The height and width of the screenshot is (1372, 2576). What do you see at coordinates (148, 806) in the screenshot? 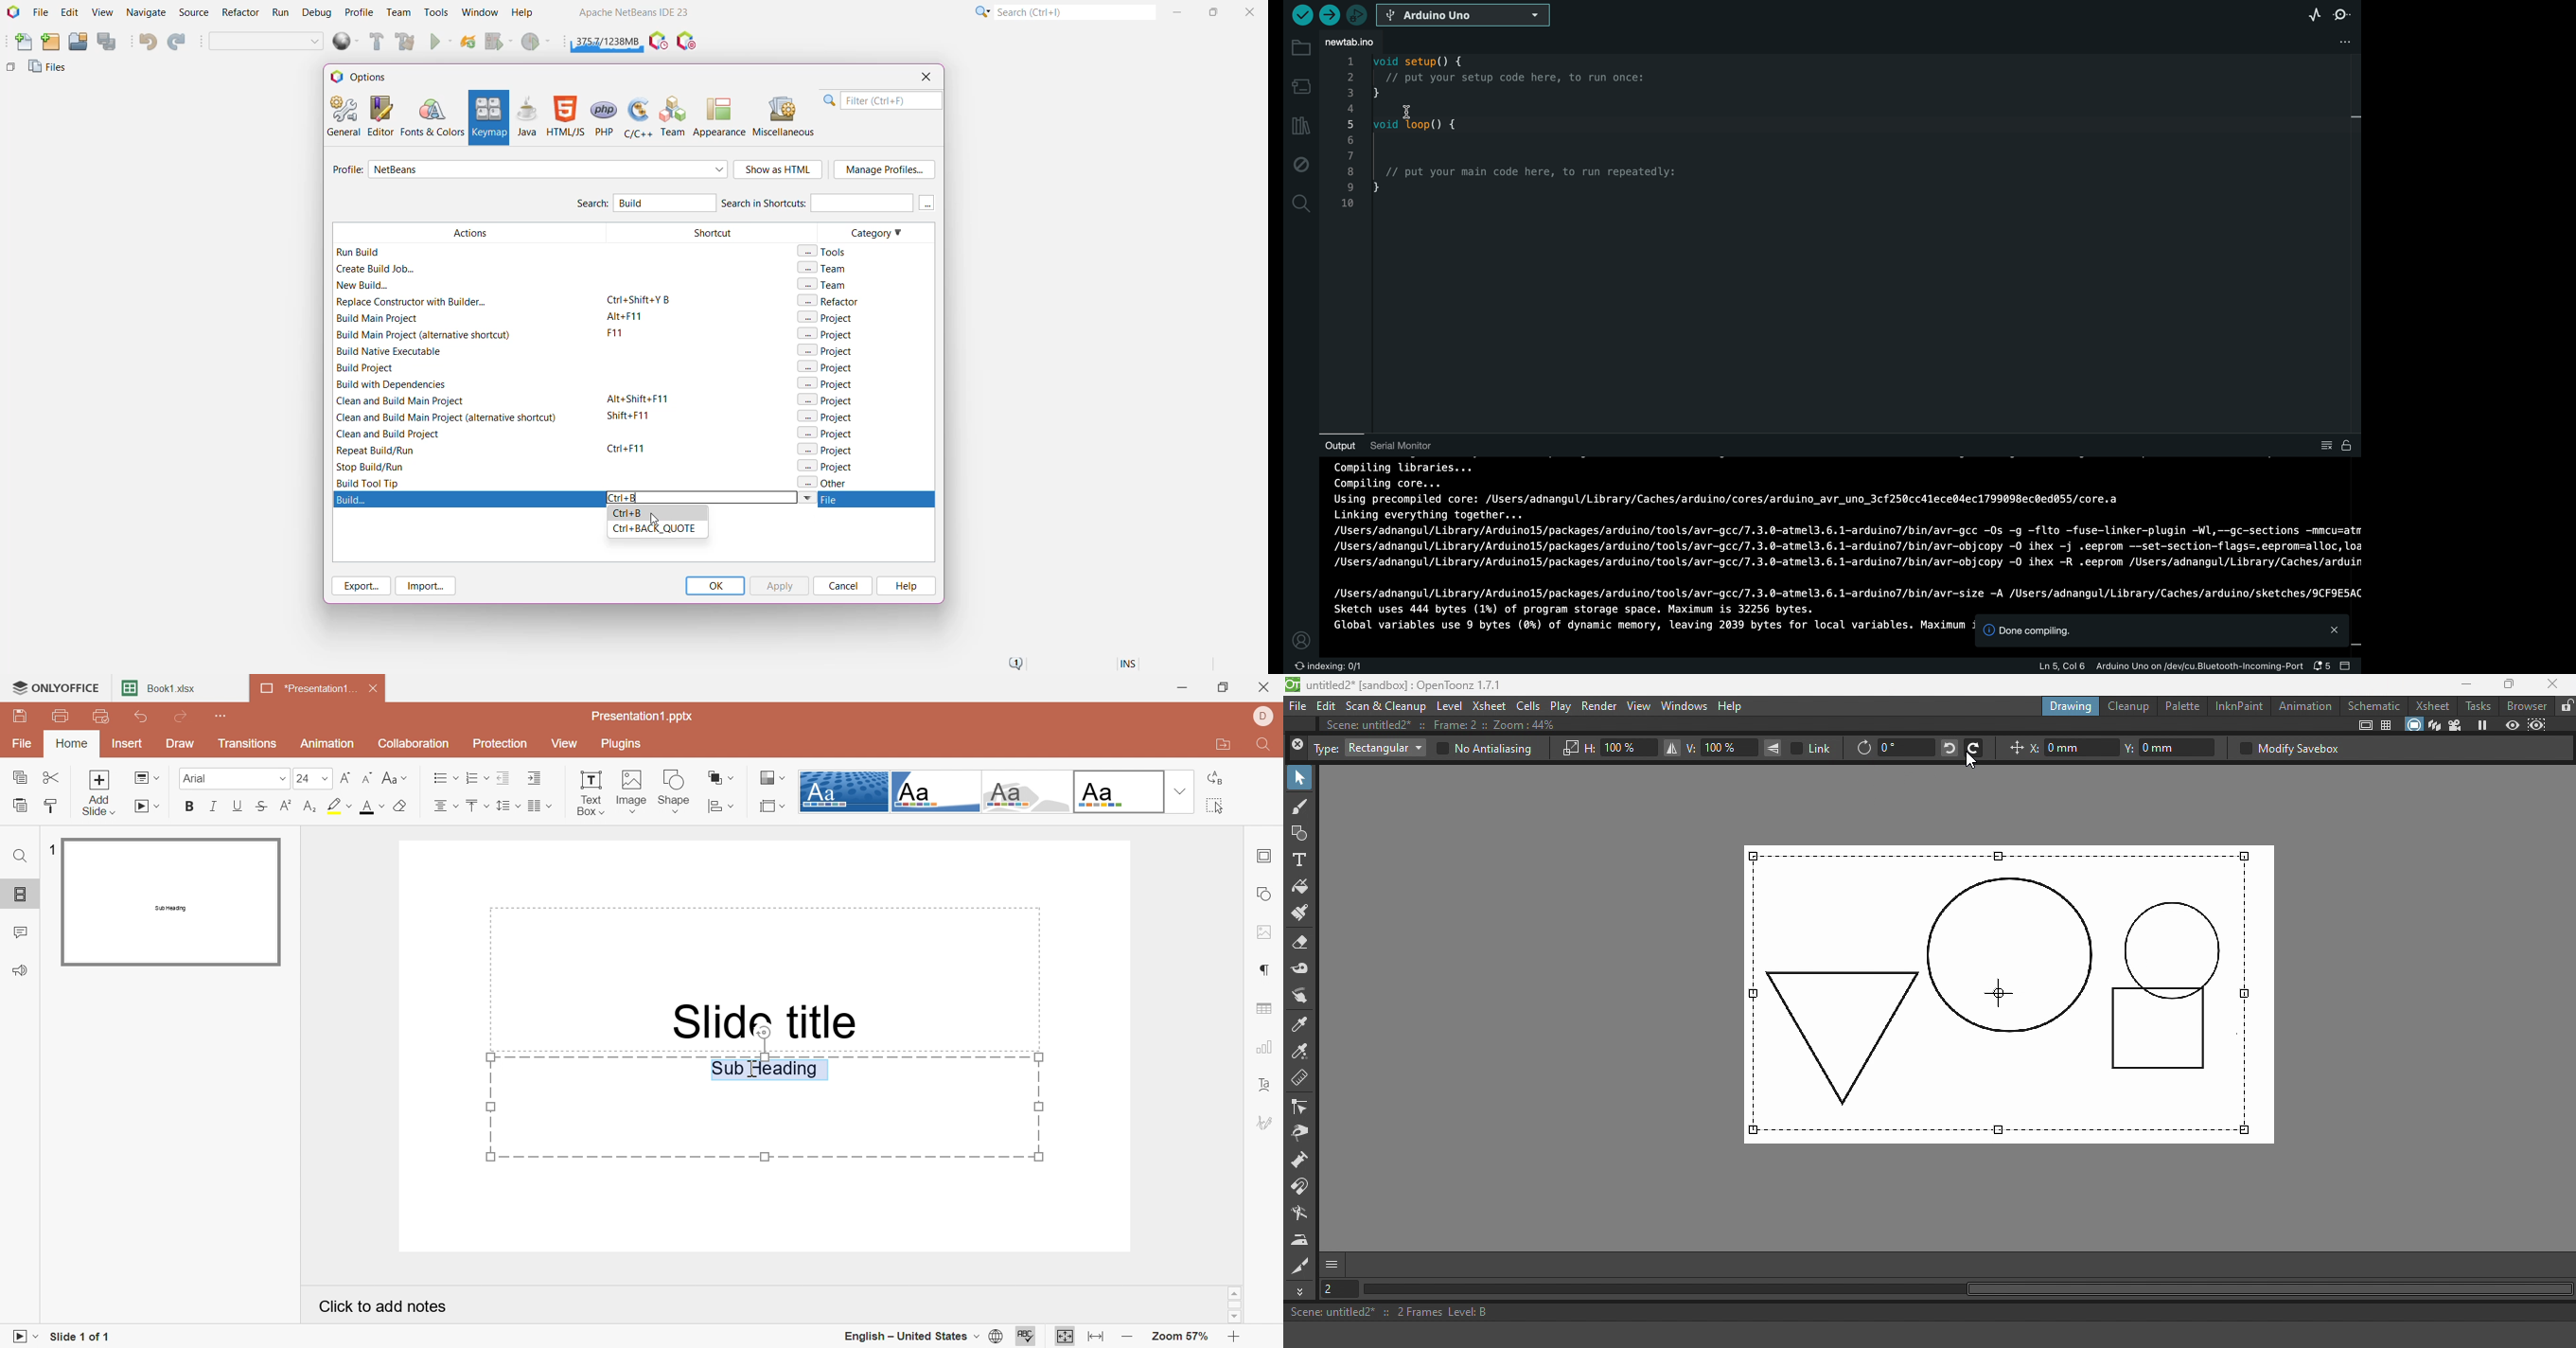
I see `Start slideshow` at bounding box center [148, 806].